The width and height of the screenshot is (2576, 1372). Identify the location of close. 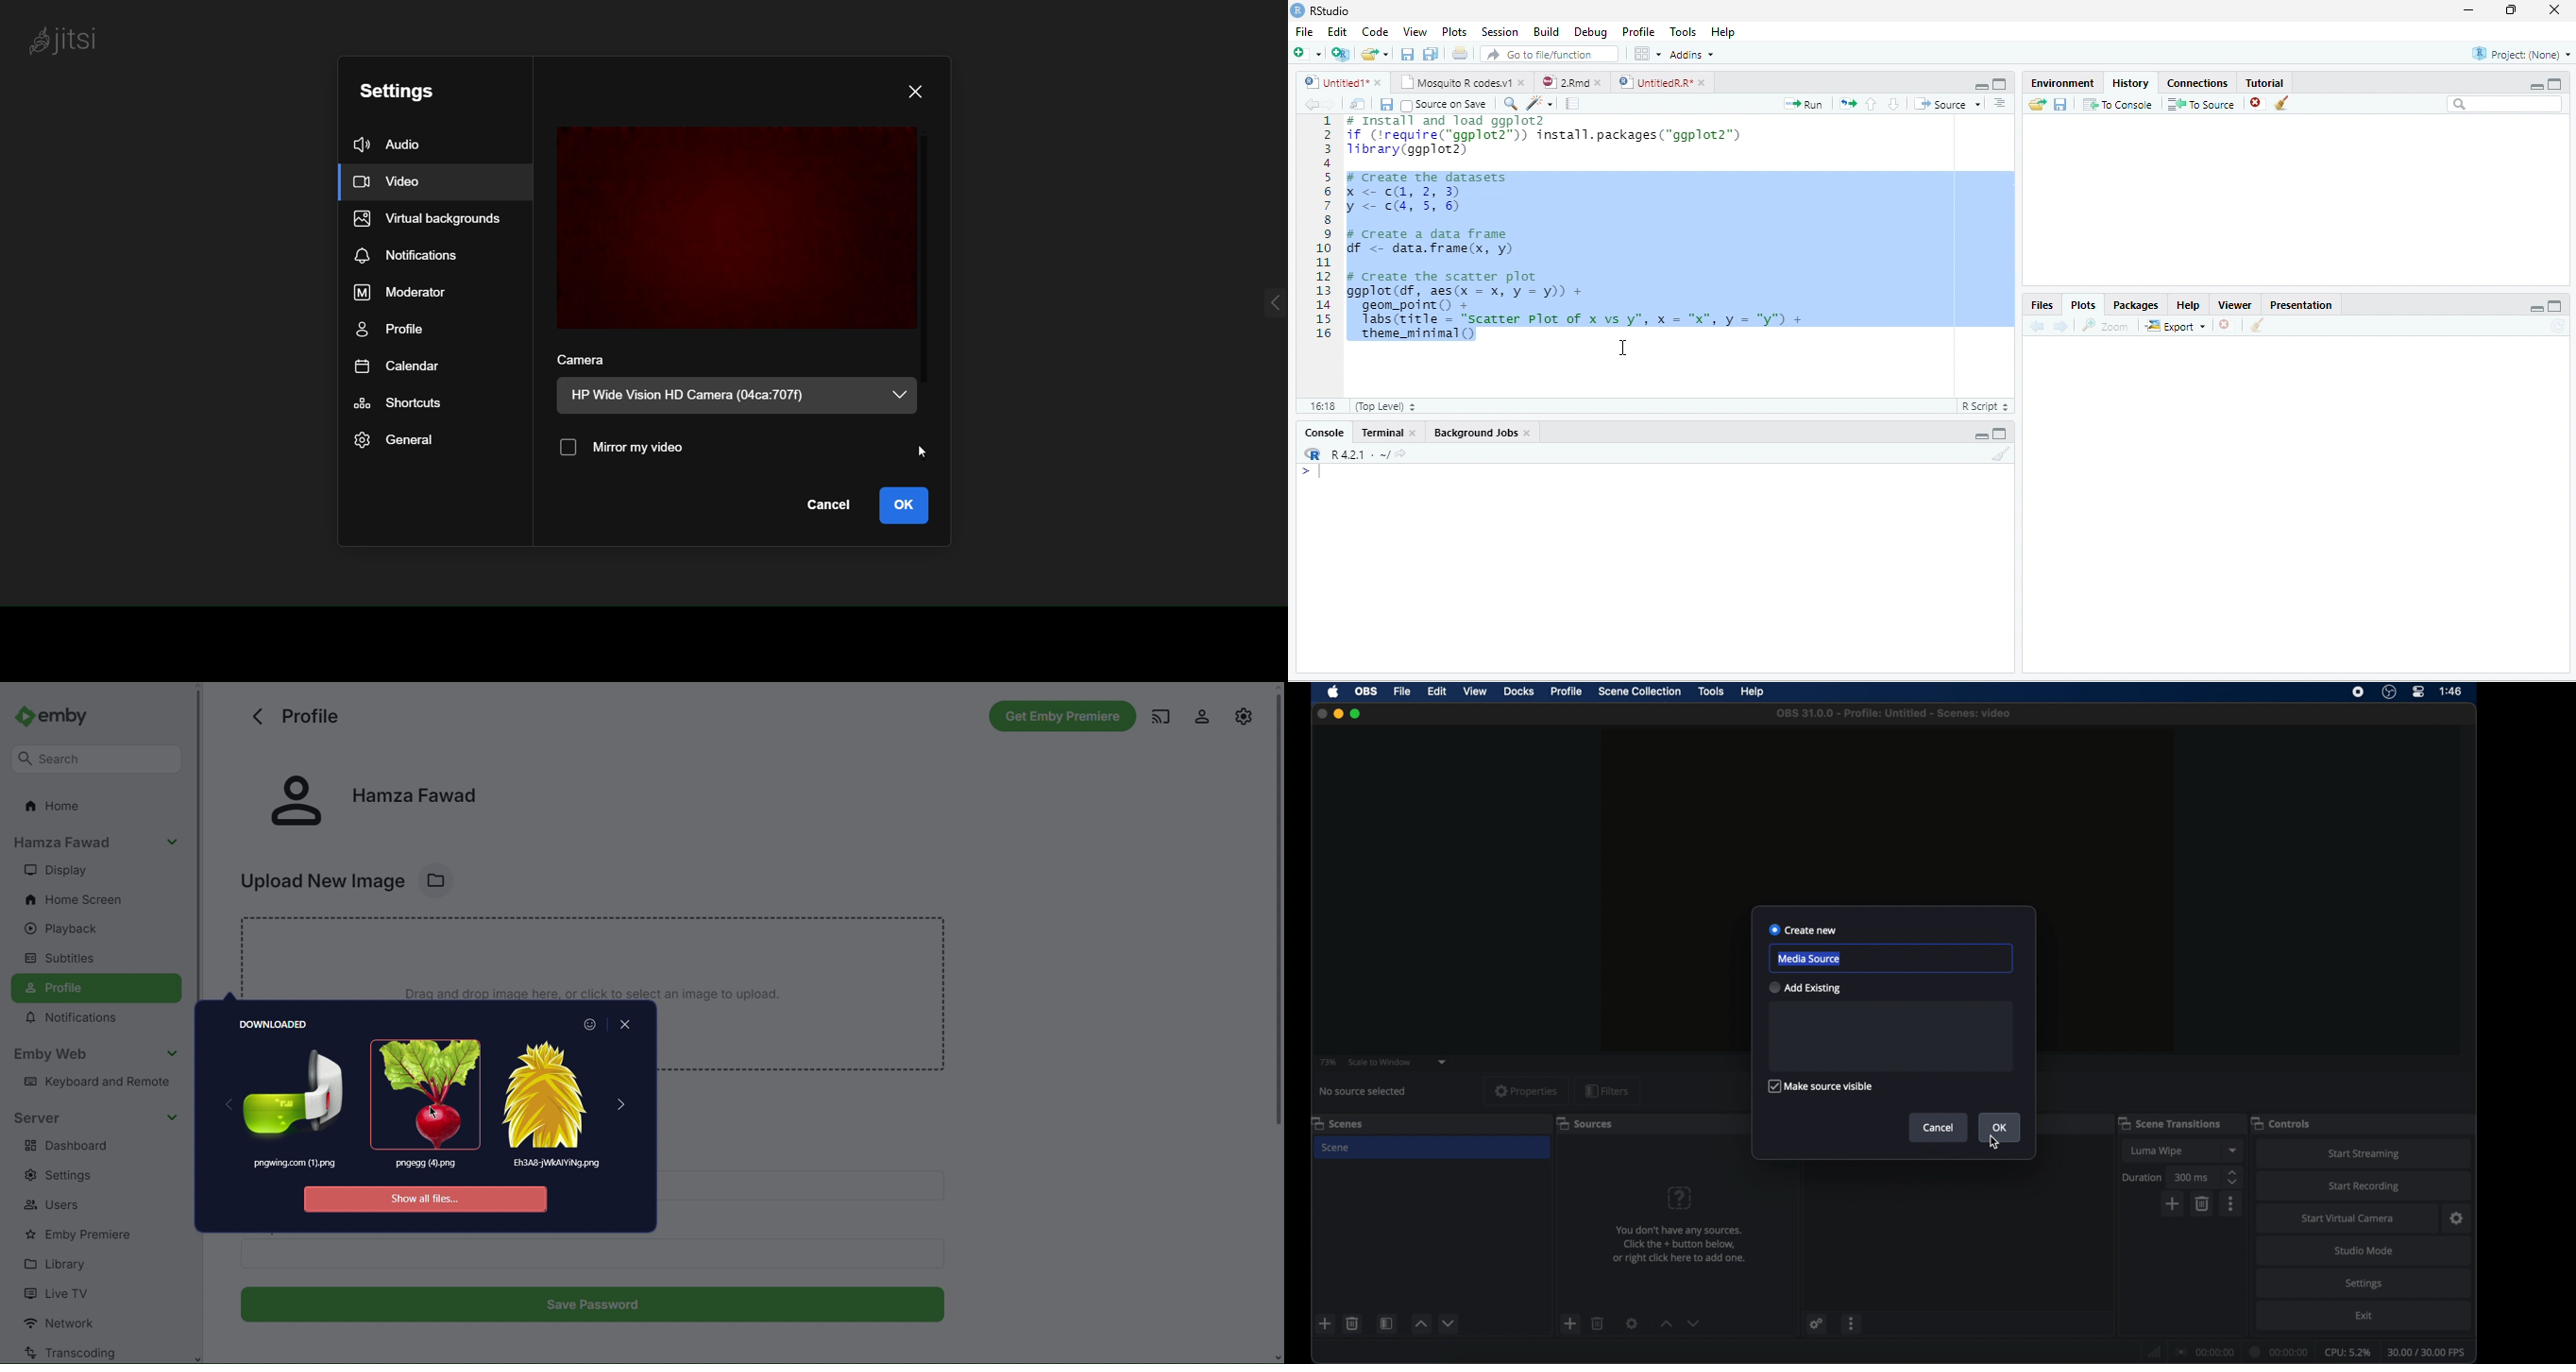
(2553, 10).